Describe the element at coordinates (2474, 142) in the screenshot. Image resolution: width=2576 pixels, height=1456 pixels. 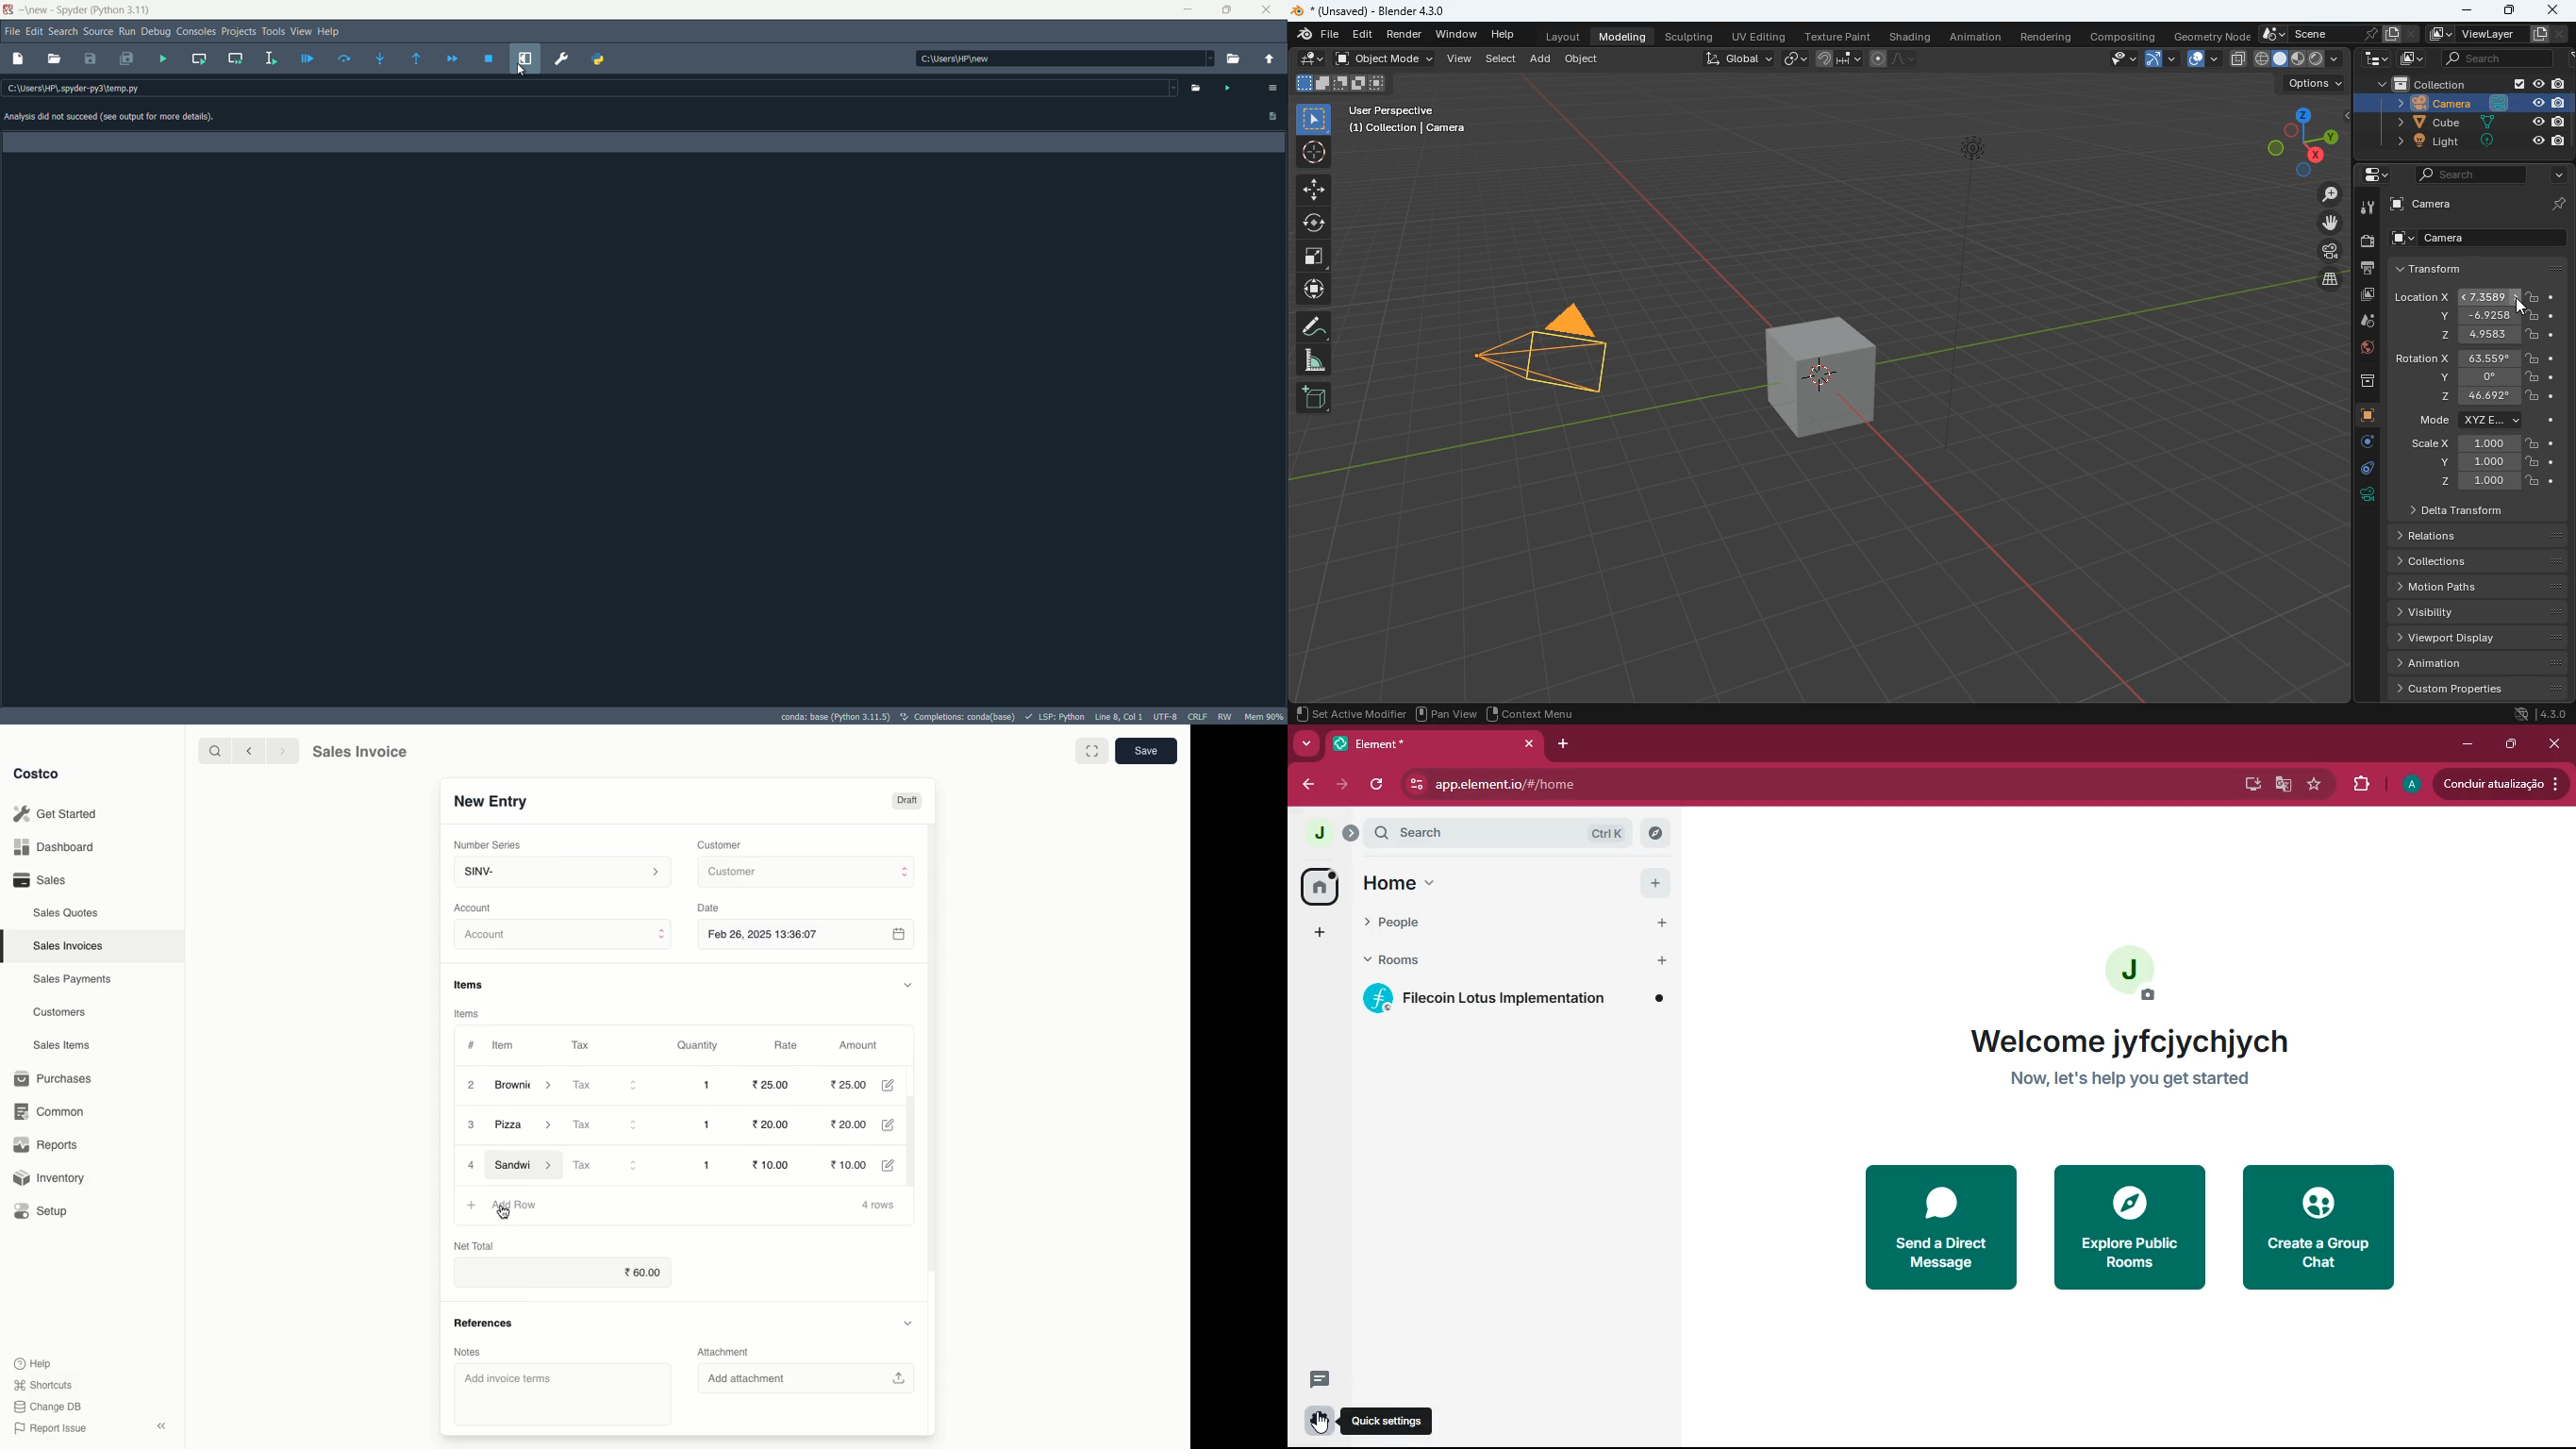
I see `light` at that location.